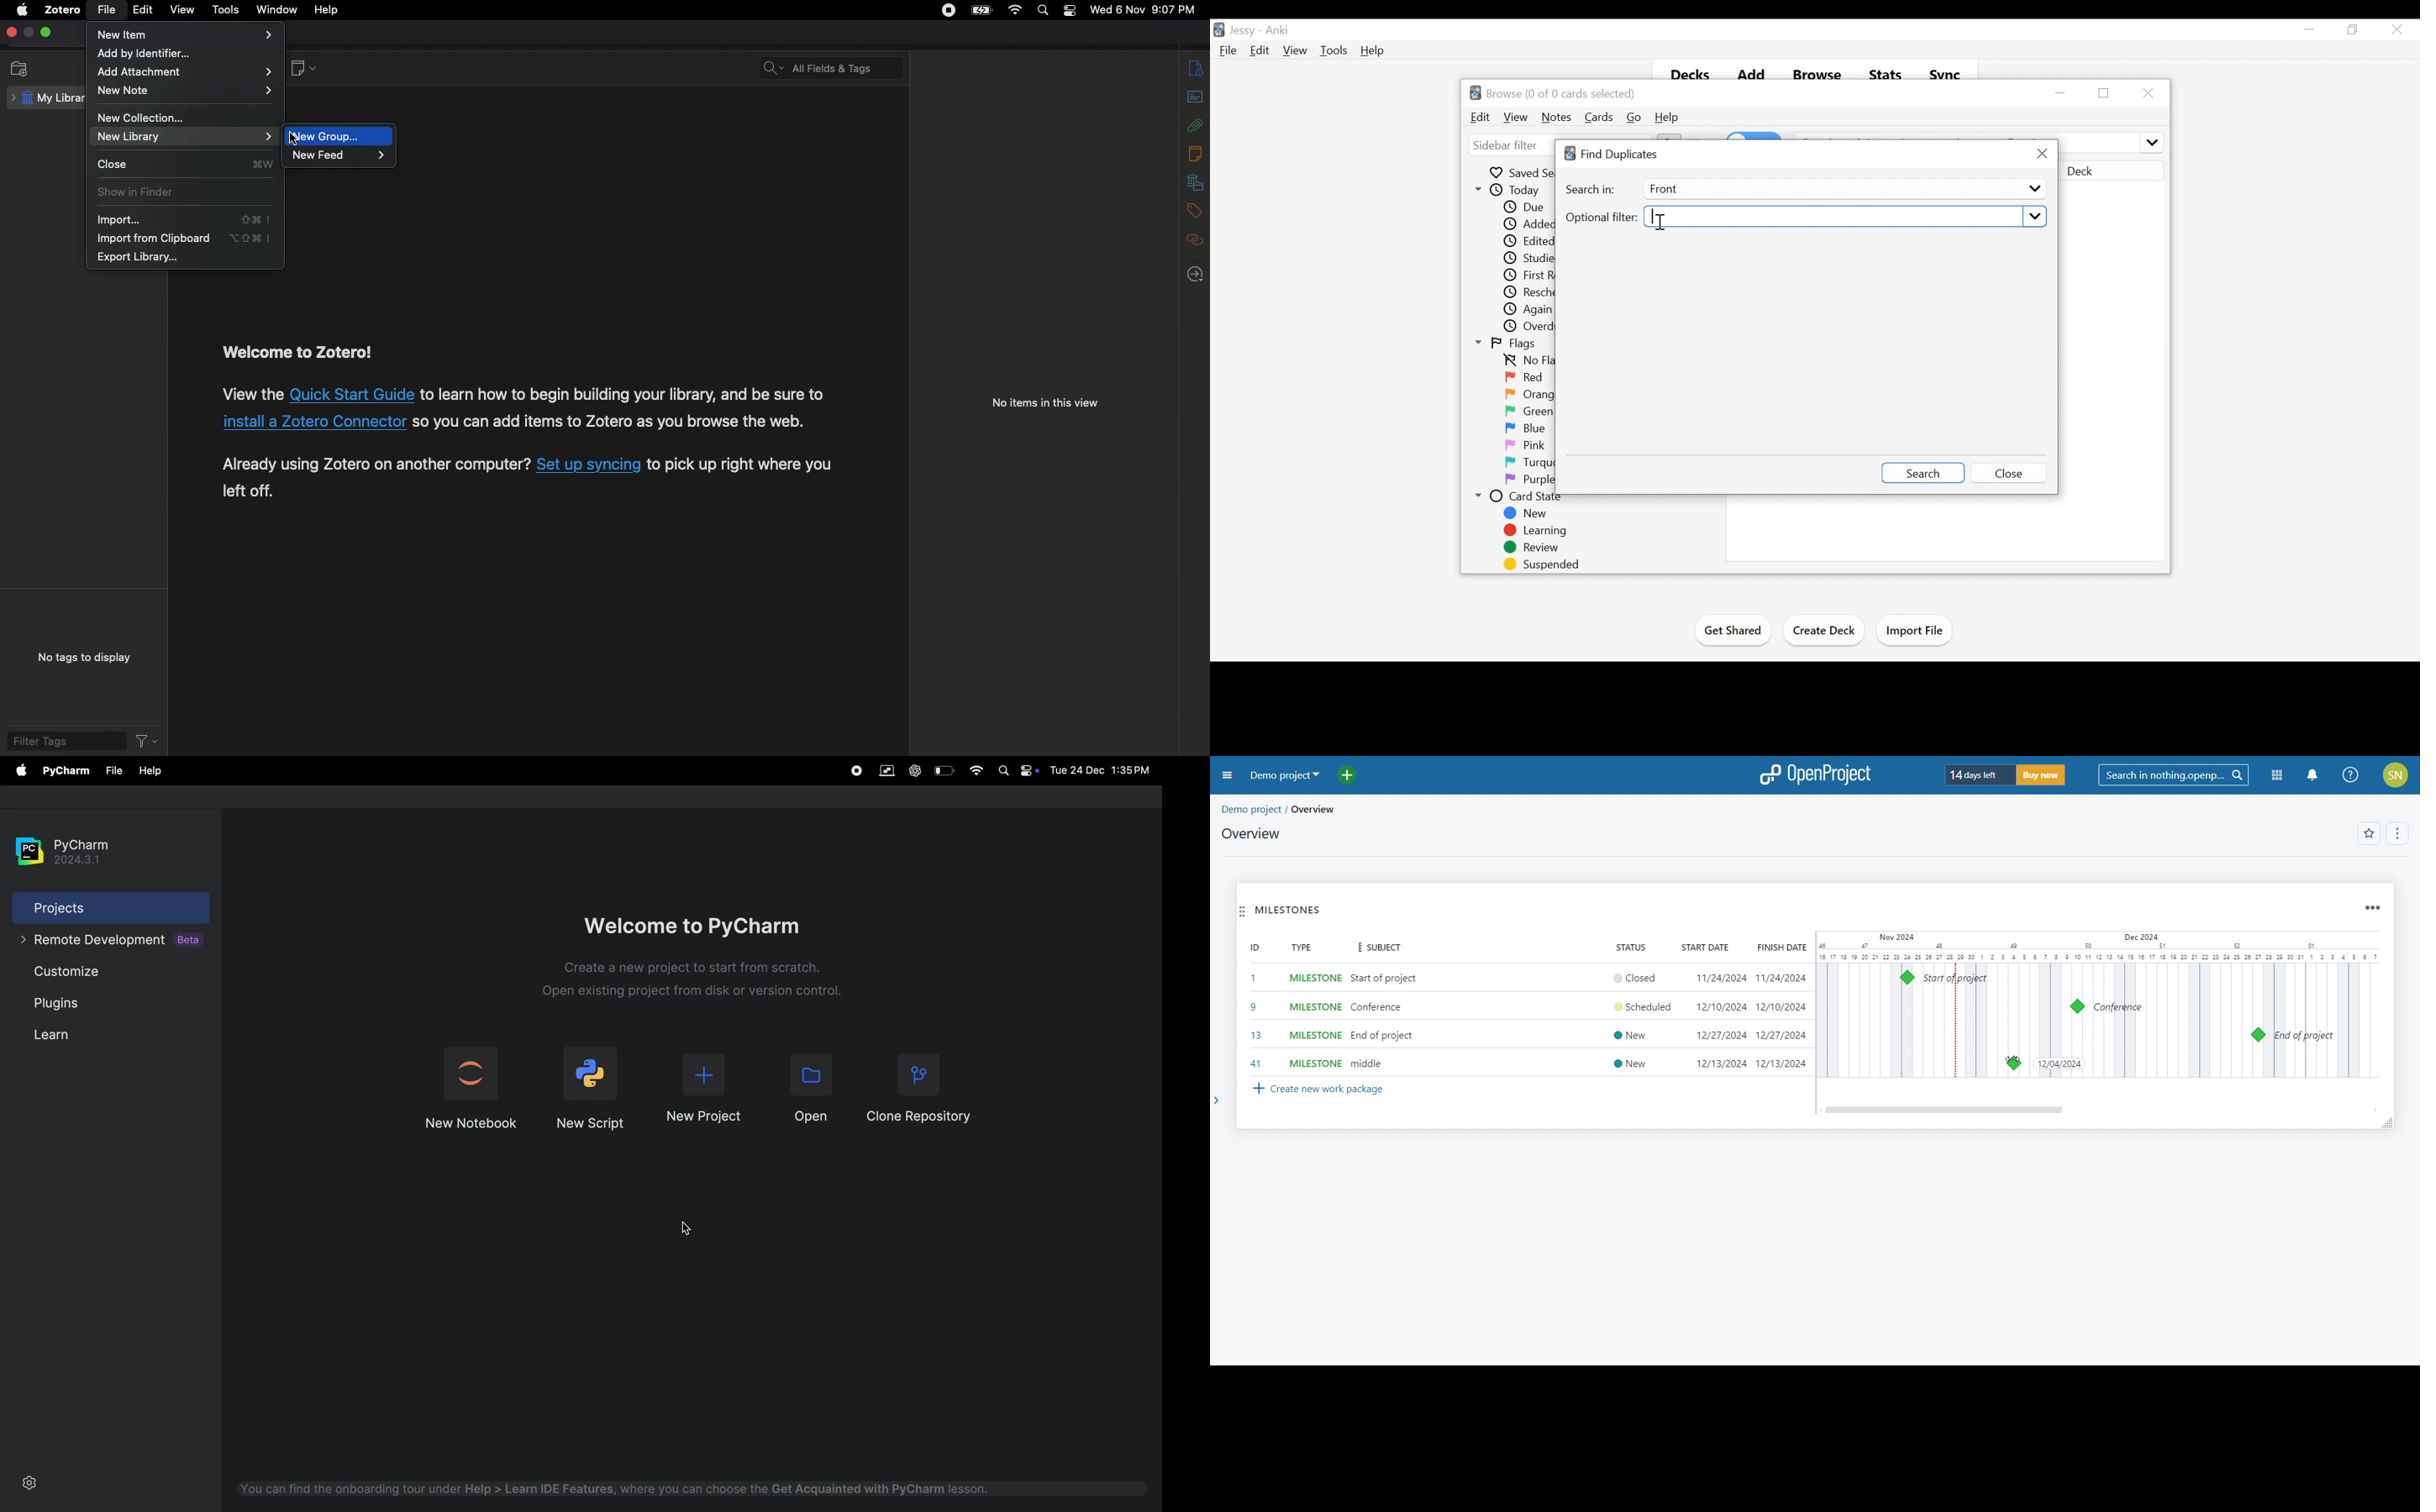 The height and width of the screenshot is (1512, 2436). What do you see at coordinates (1534, 530) in the screenshot?
I see `Learning` at bounding box center [1534, 530].